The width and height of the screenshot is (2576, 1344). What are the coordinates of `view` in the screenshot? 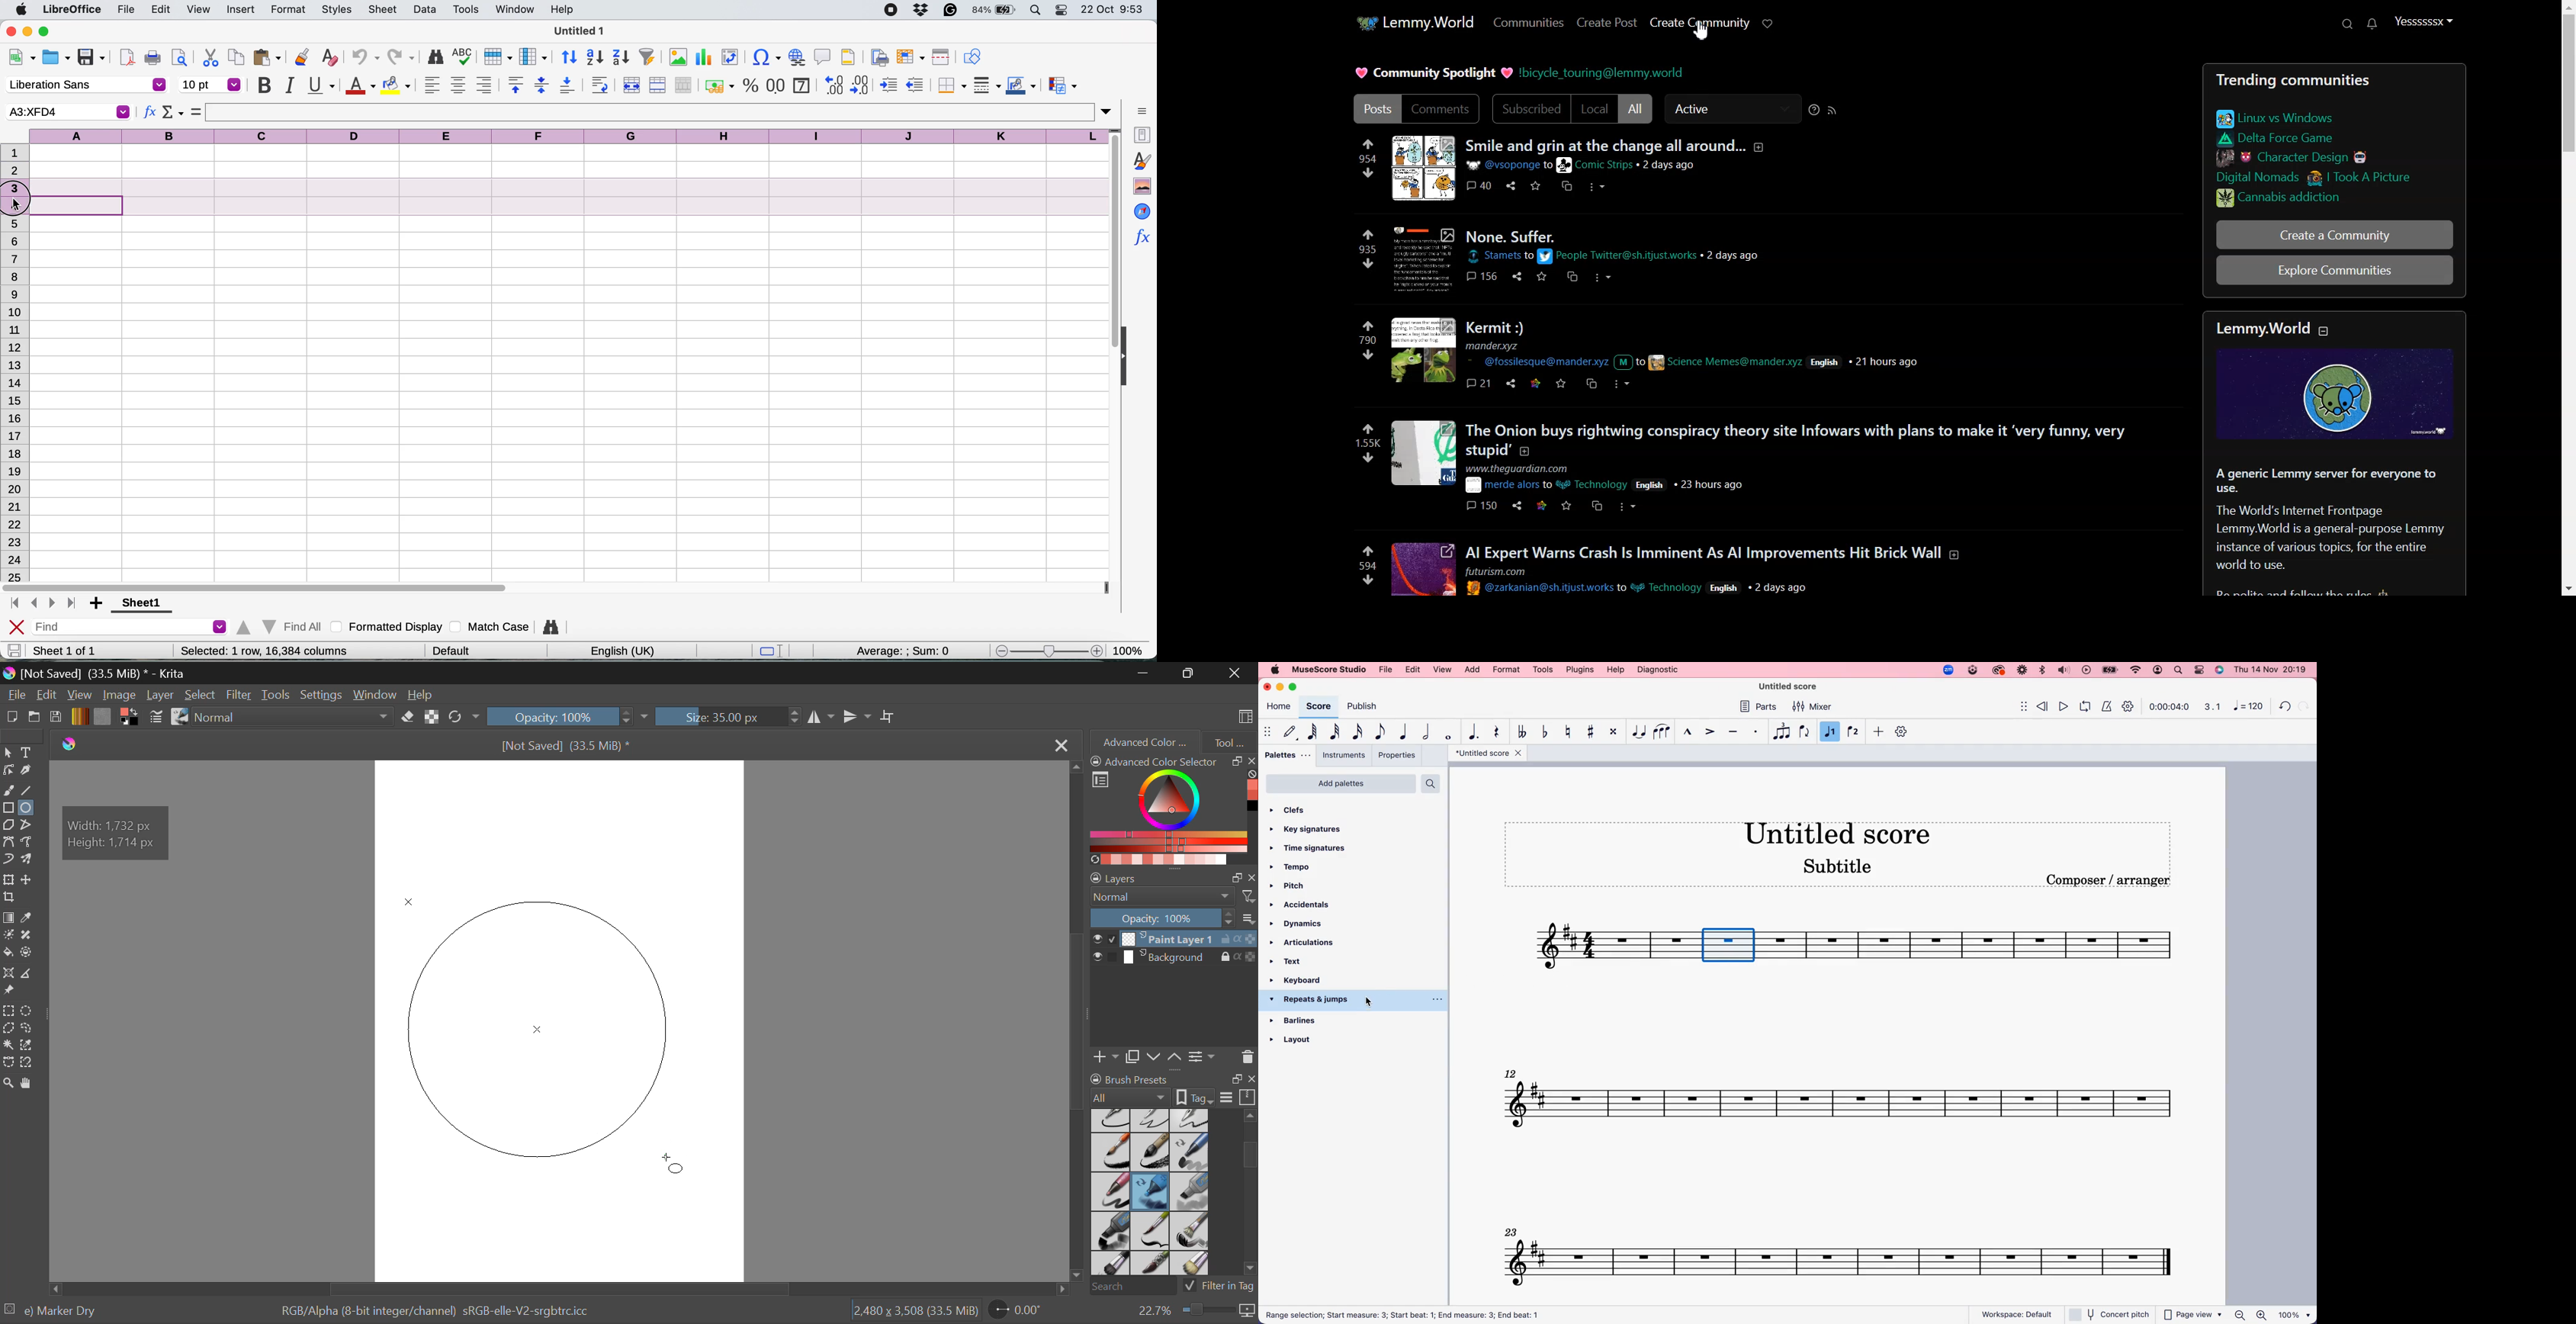 It's located at (198, 10).